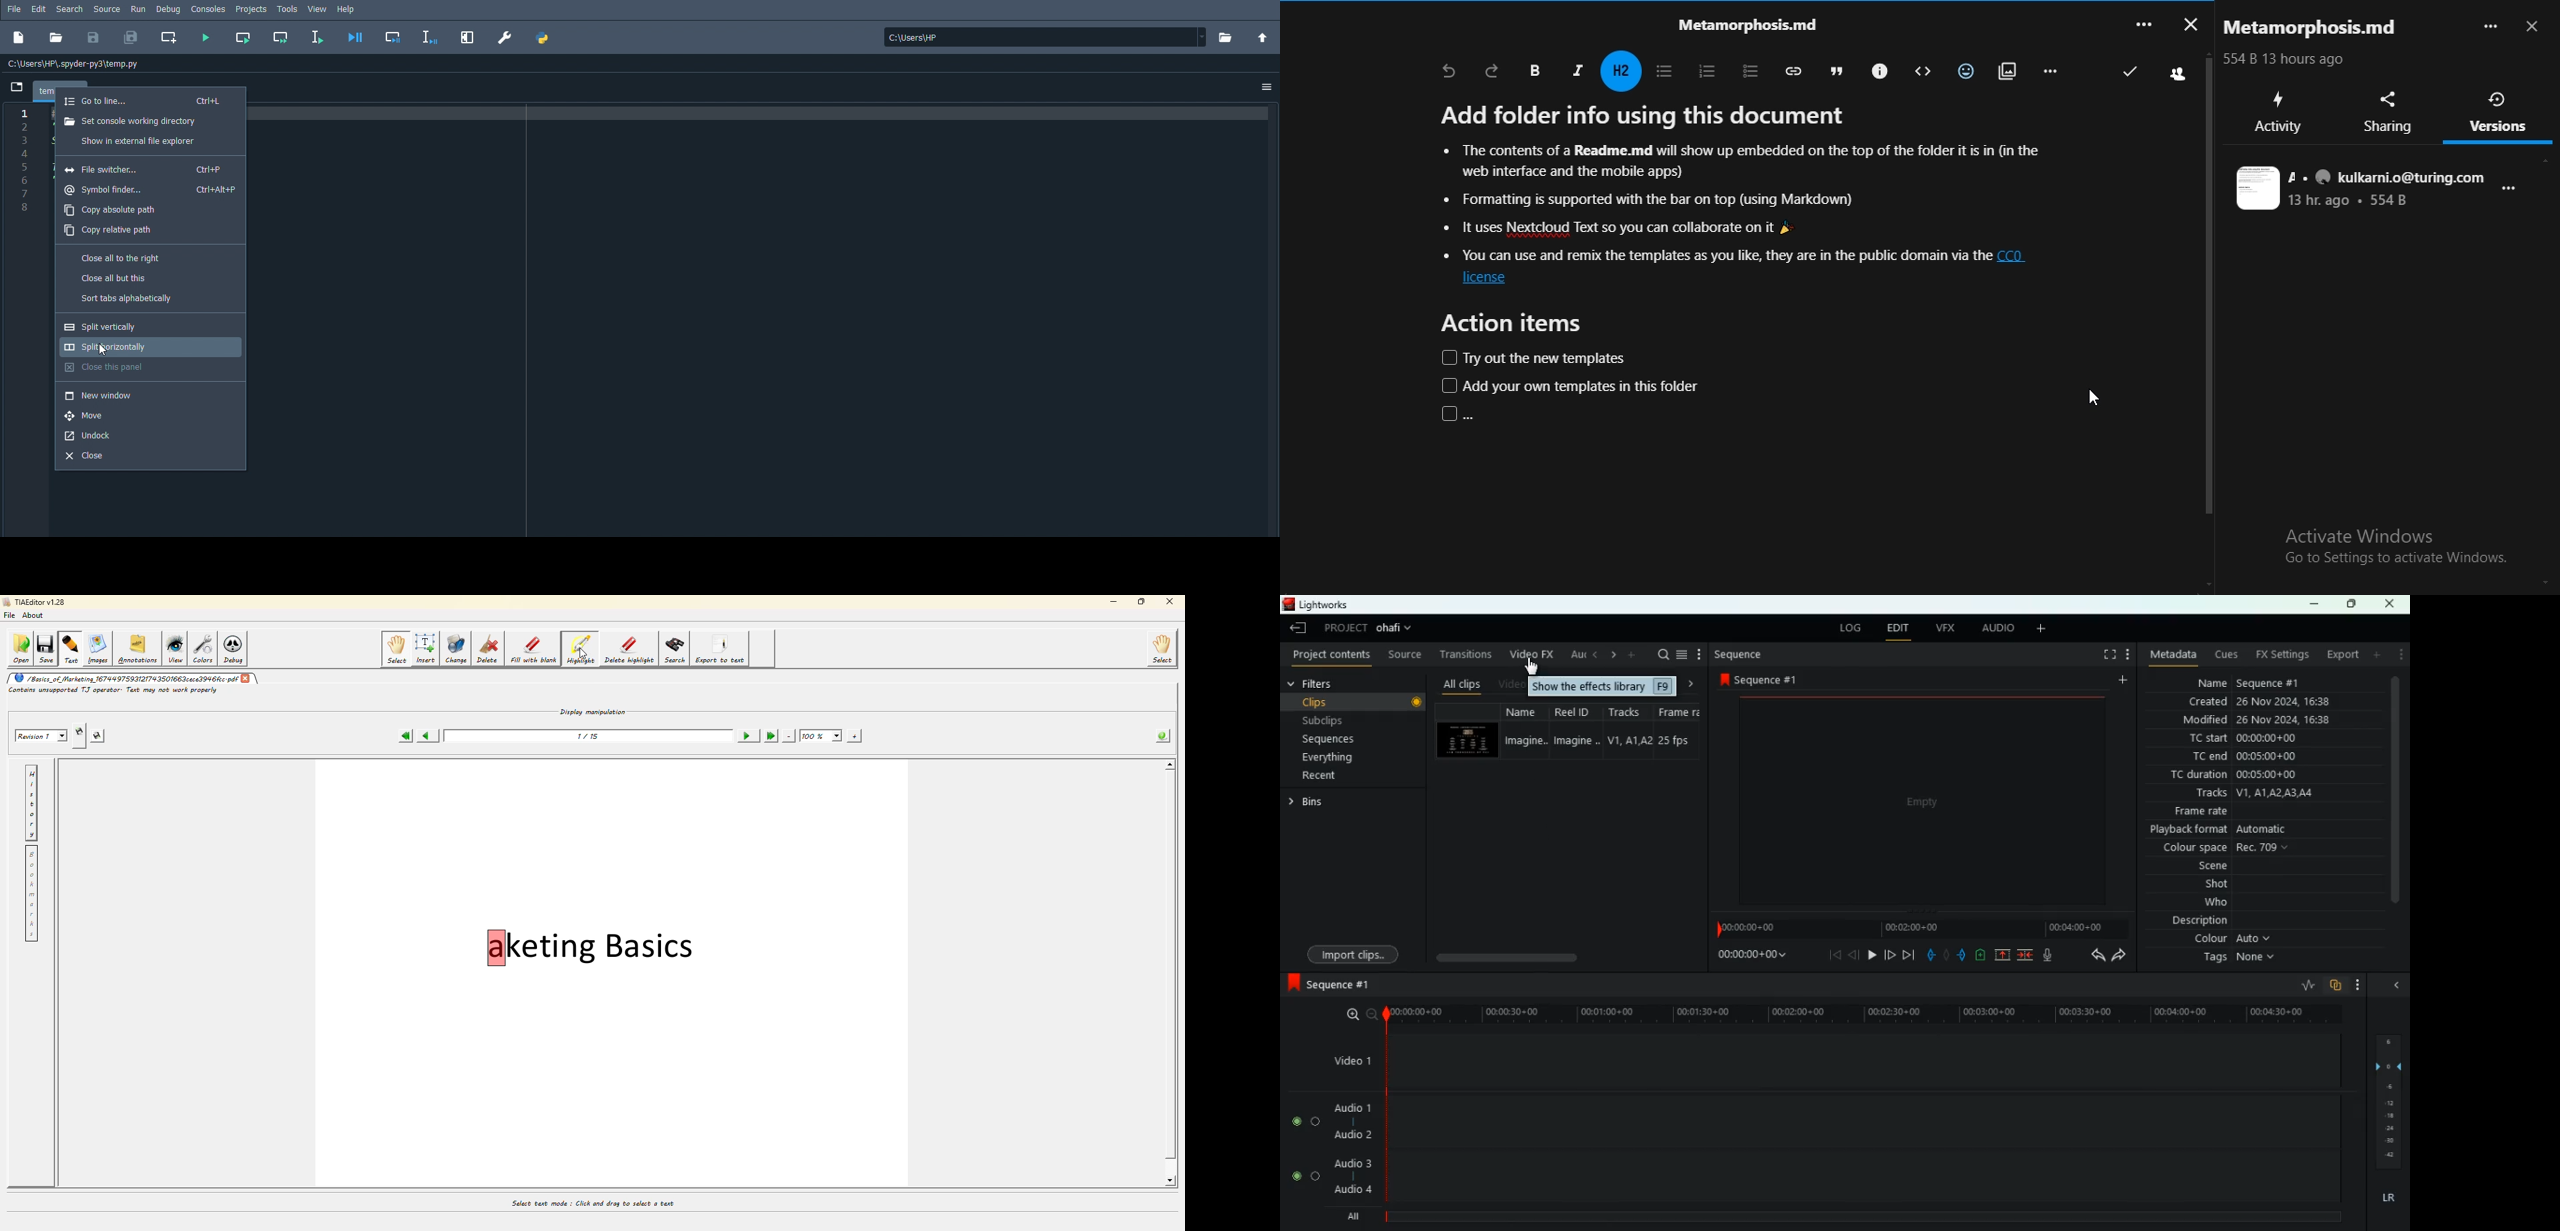 Image resolution: width=2576 pixels, height=1232 pixels. Describe the element at coordinates (2093, 400) in the screenshot. I see `Cursor` at that location.